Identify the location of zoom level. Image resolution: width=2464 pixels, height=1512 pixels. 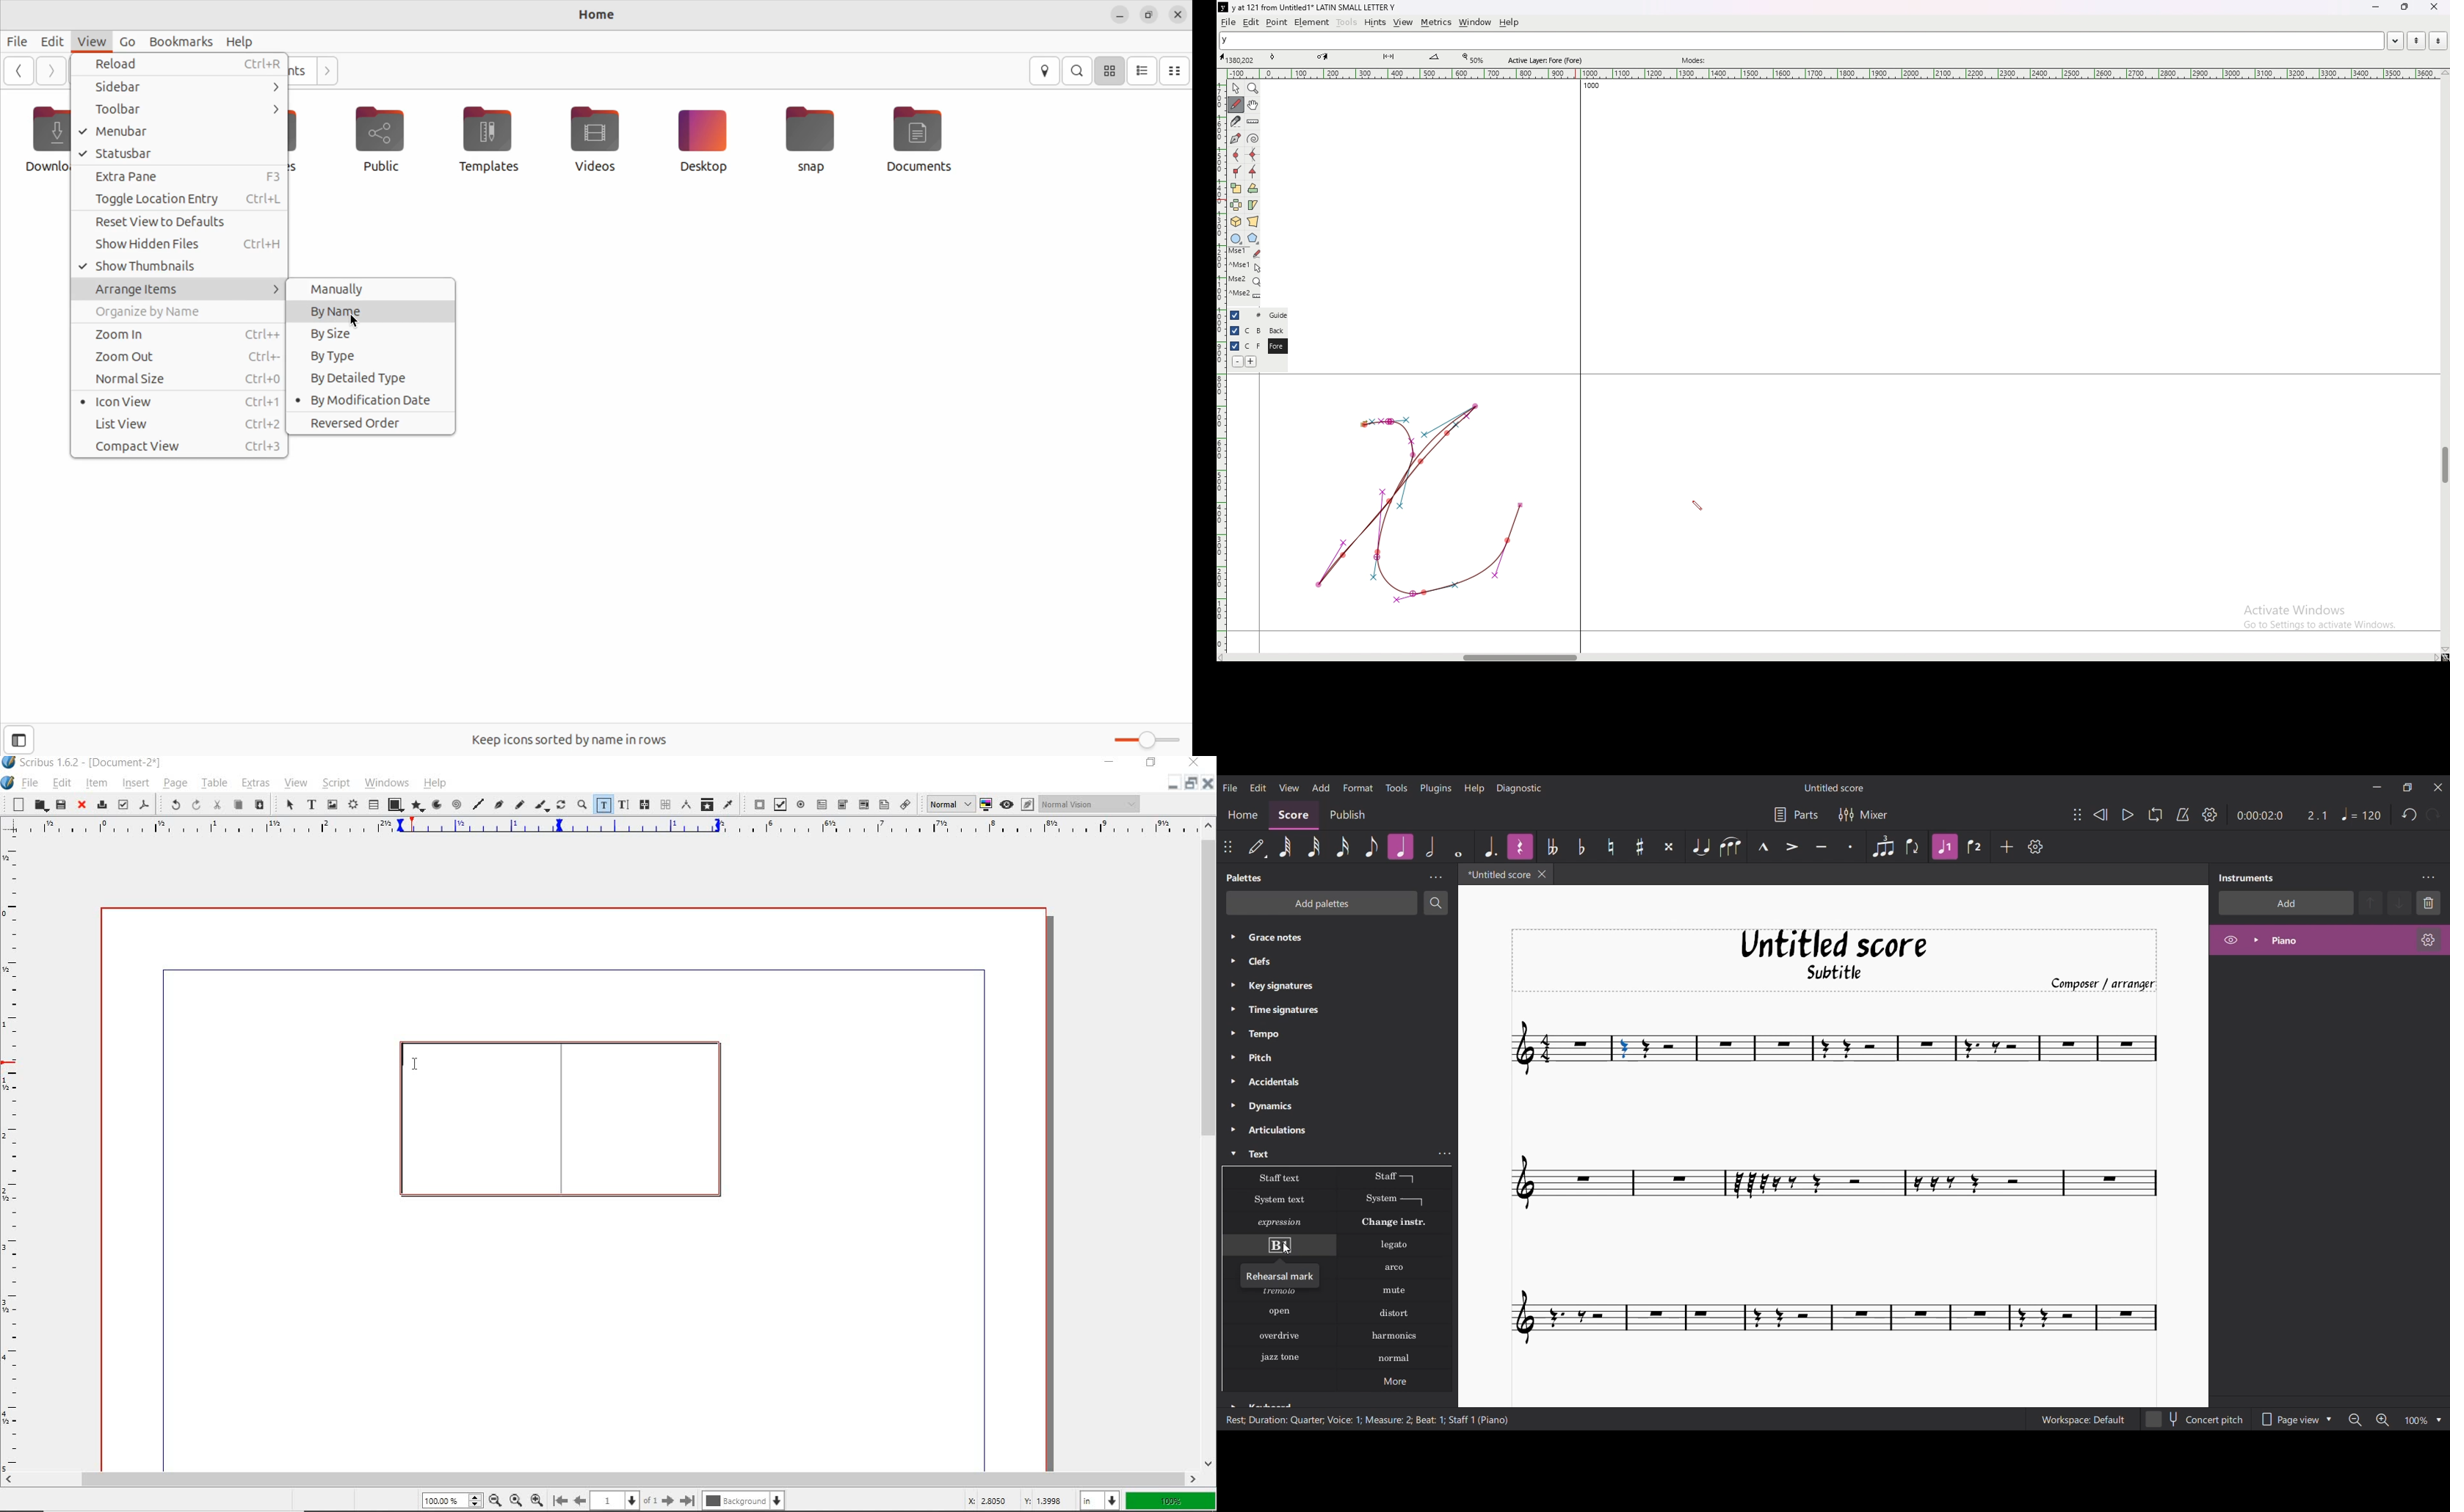
(453, 1500).